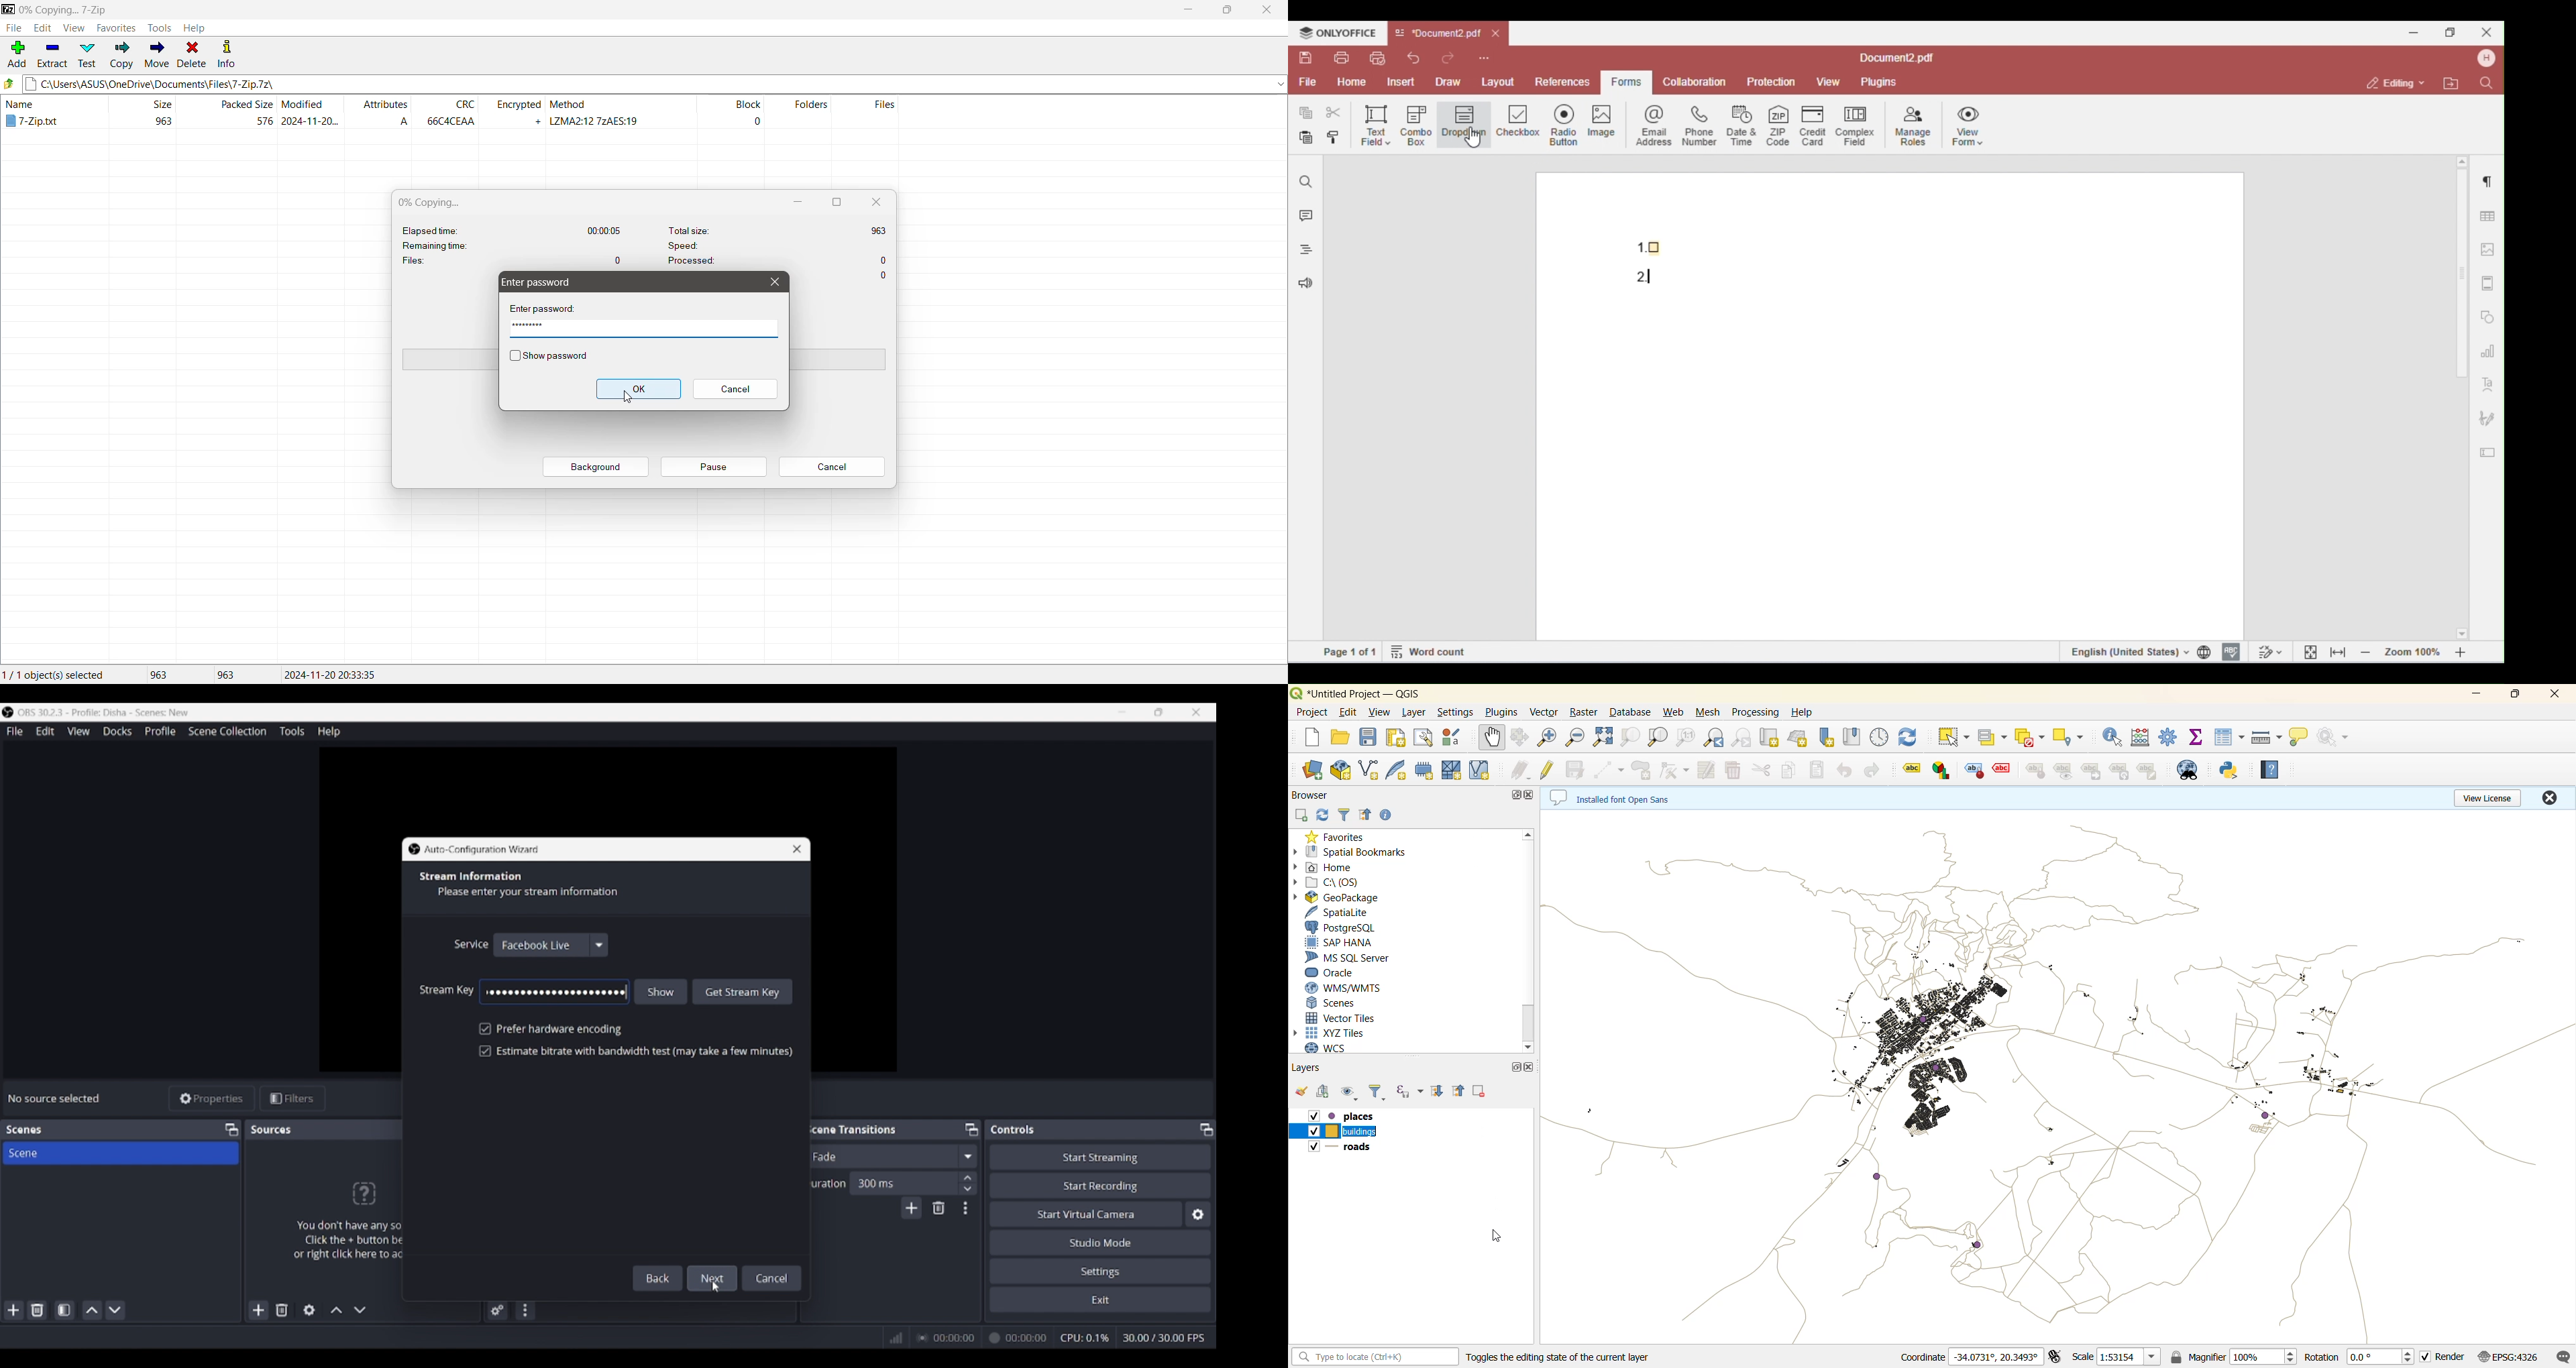 This screenshot has height=1372, width=2576. I want to click on Float scenes, so click(231, 1130).